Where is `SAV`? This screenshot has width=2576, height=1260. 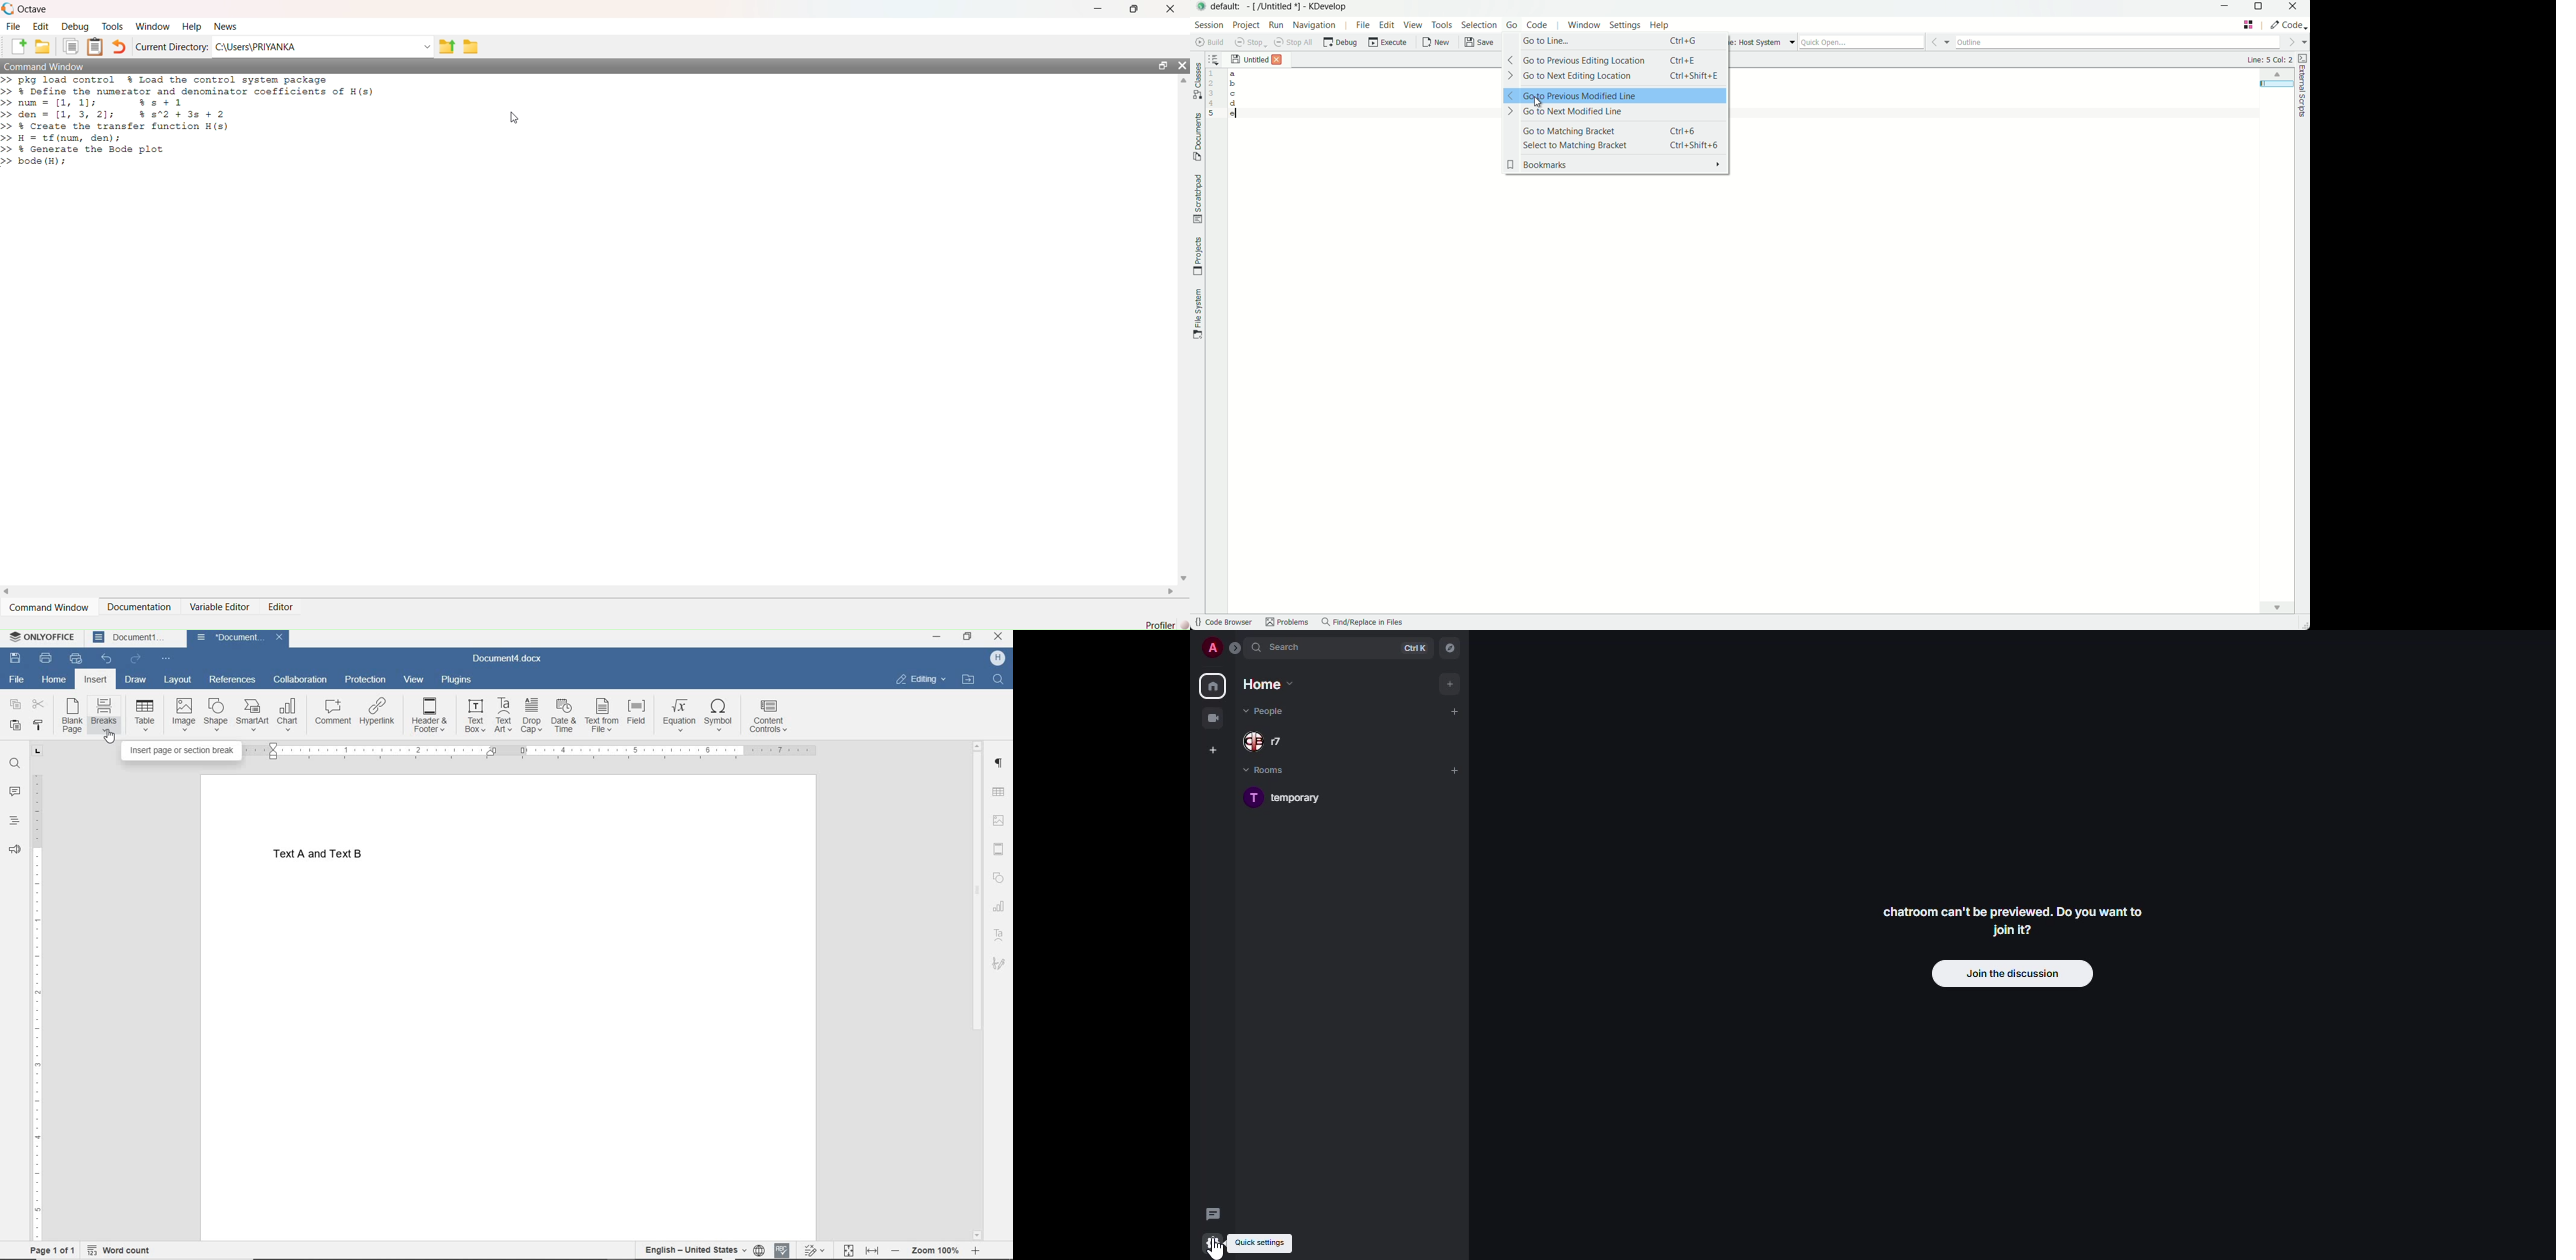 SAV is located at coordinates (13, 659).